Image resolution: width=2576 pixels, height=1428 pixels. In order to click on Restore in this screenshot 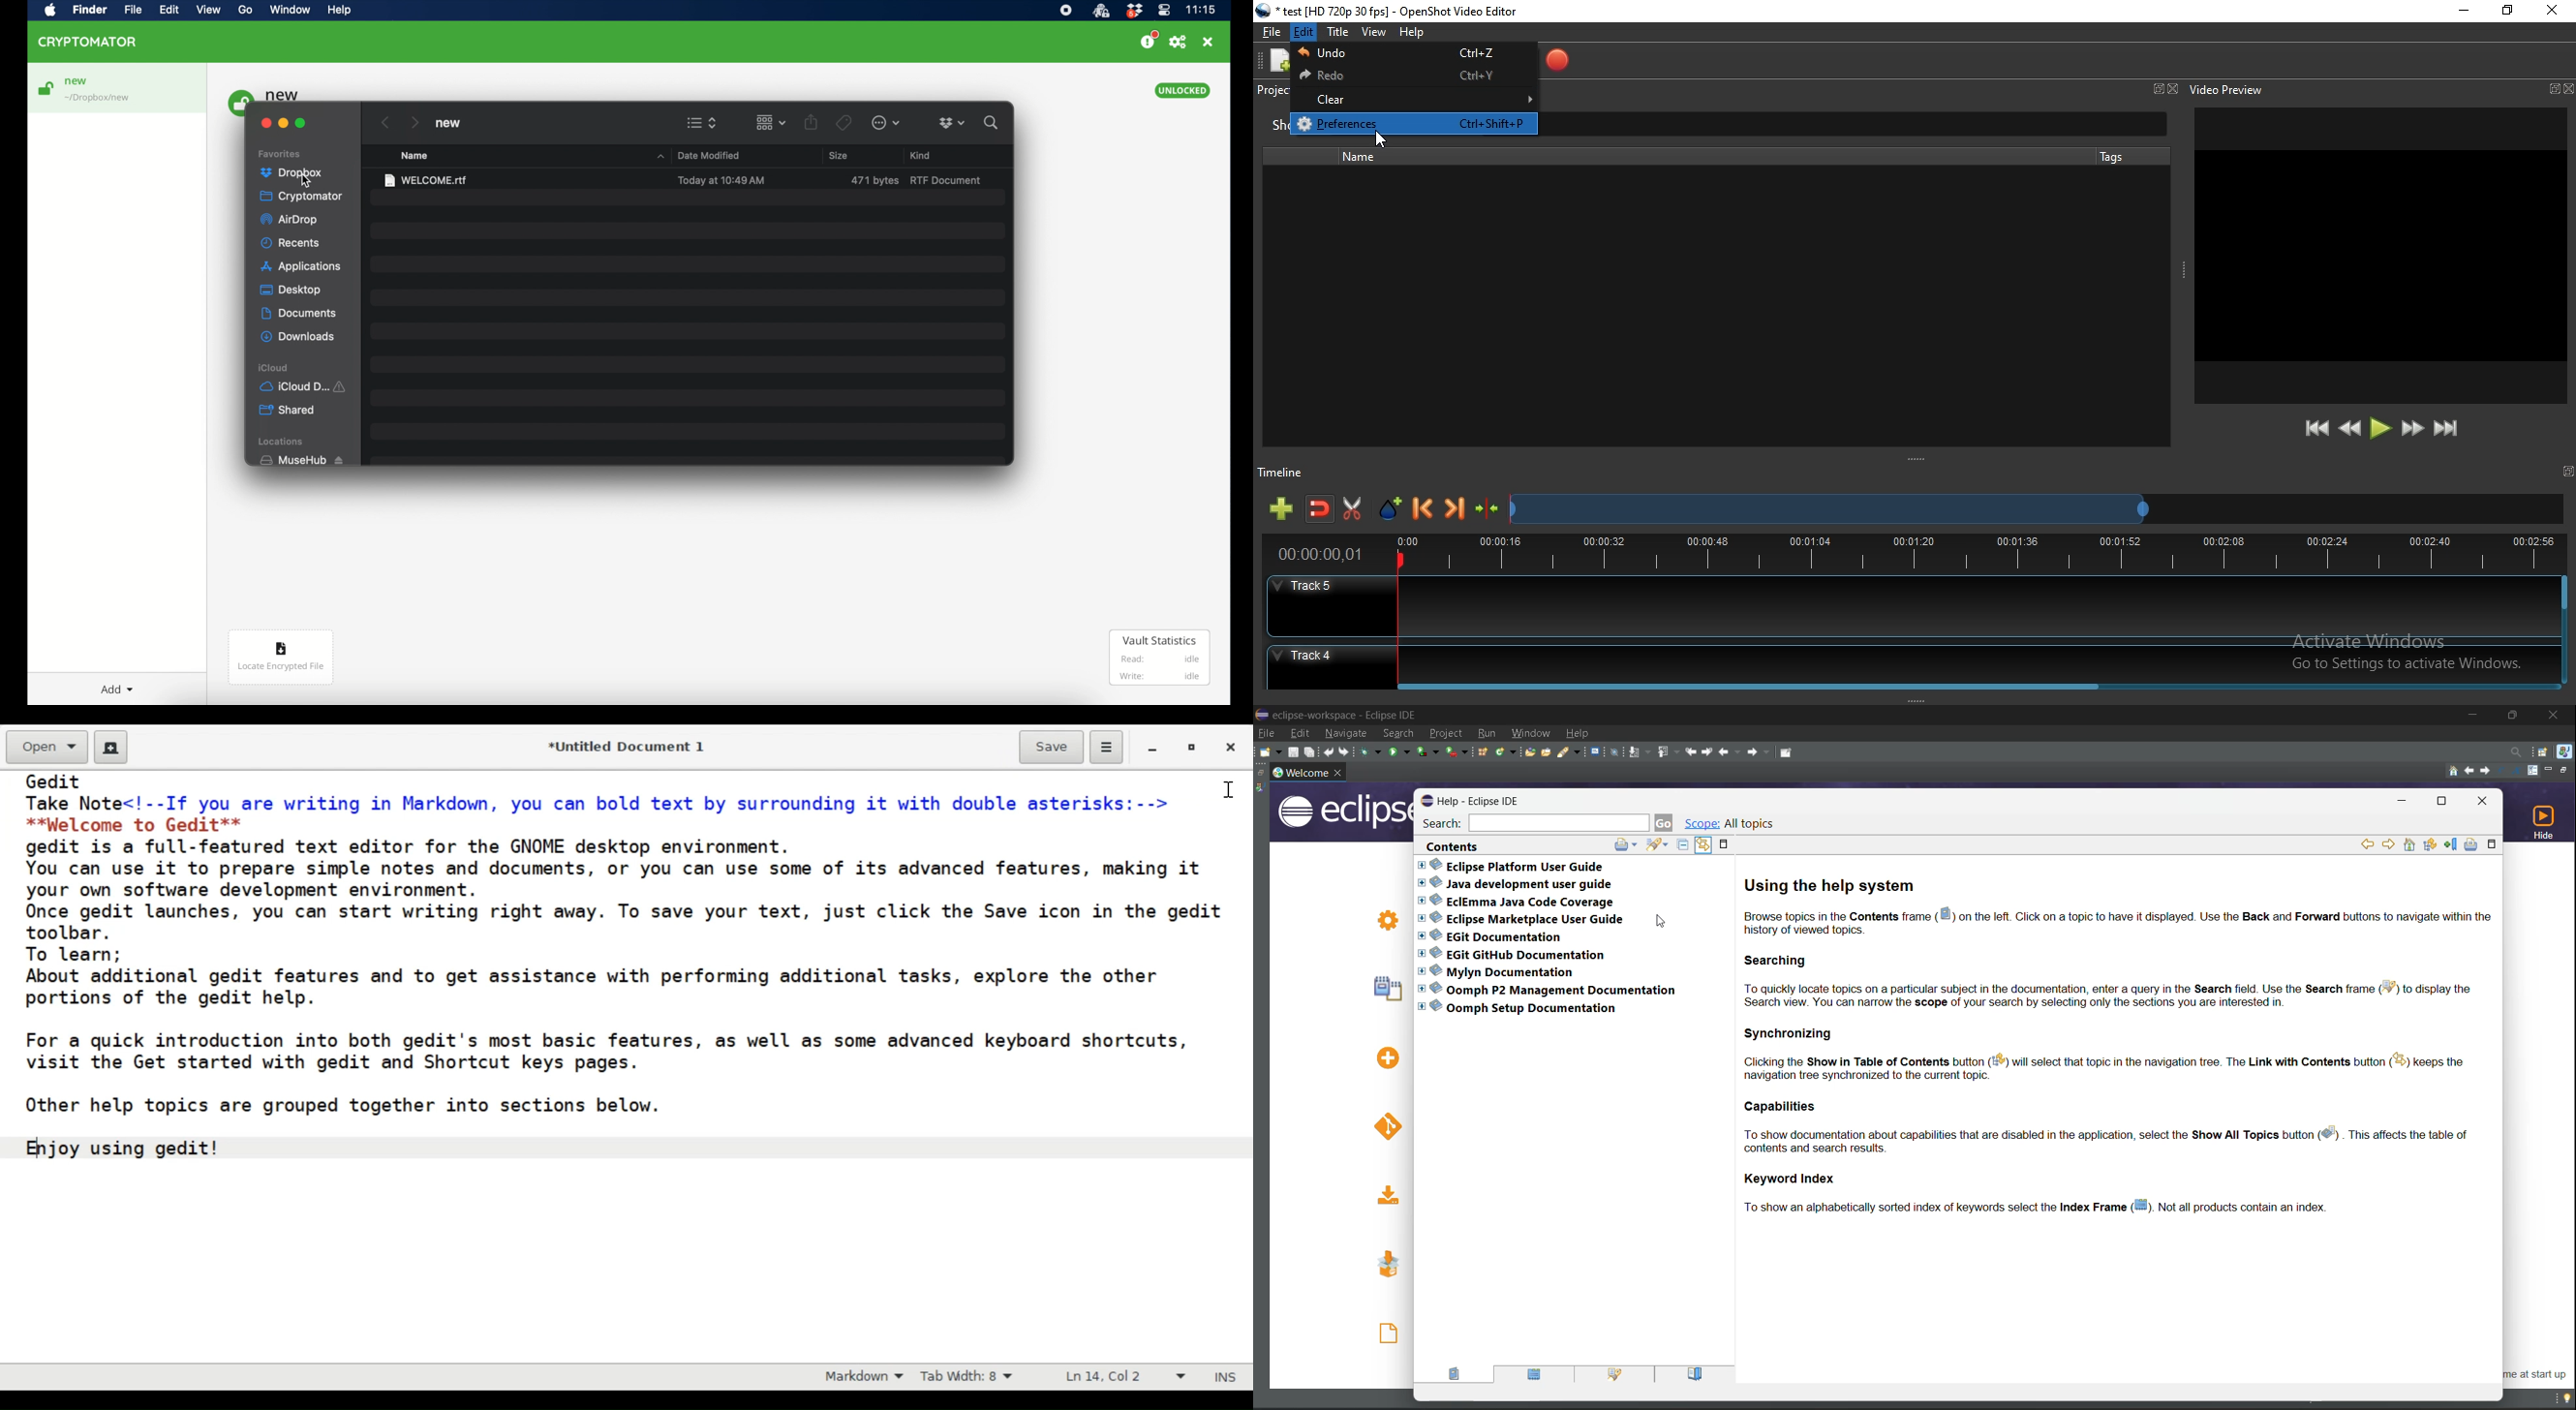, I will do `click(2507, 11)`.